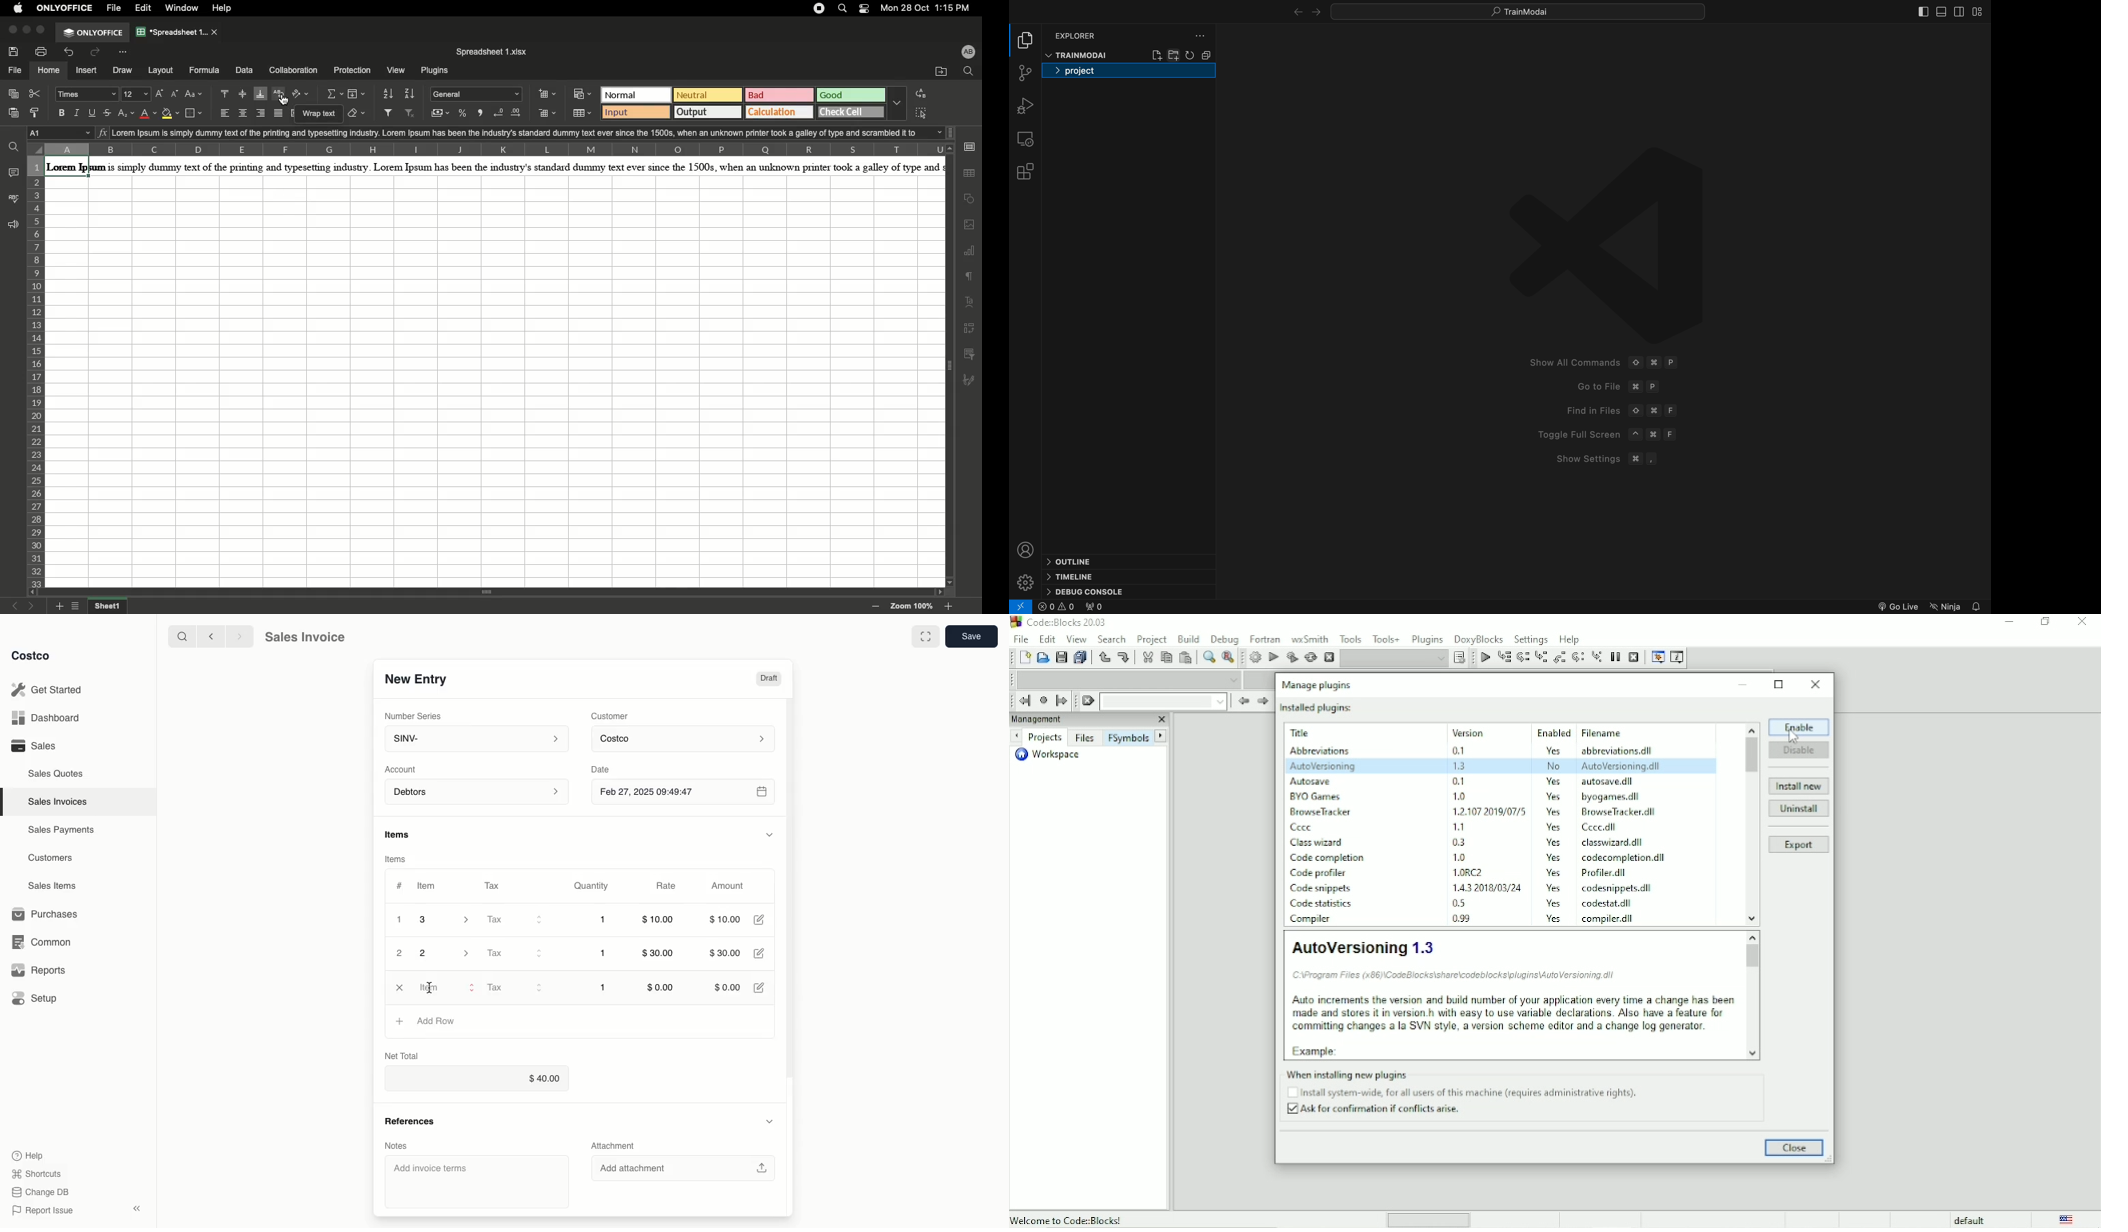 The height and width of the screenshot is (1232, 2128). Describe the element at coordinates (726, 887) in the screenshot. I see `Amount` at that location.